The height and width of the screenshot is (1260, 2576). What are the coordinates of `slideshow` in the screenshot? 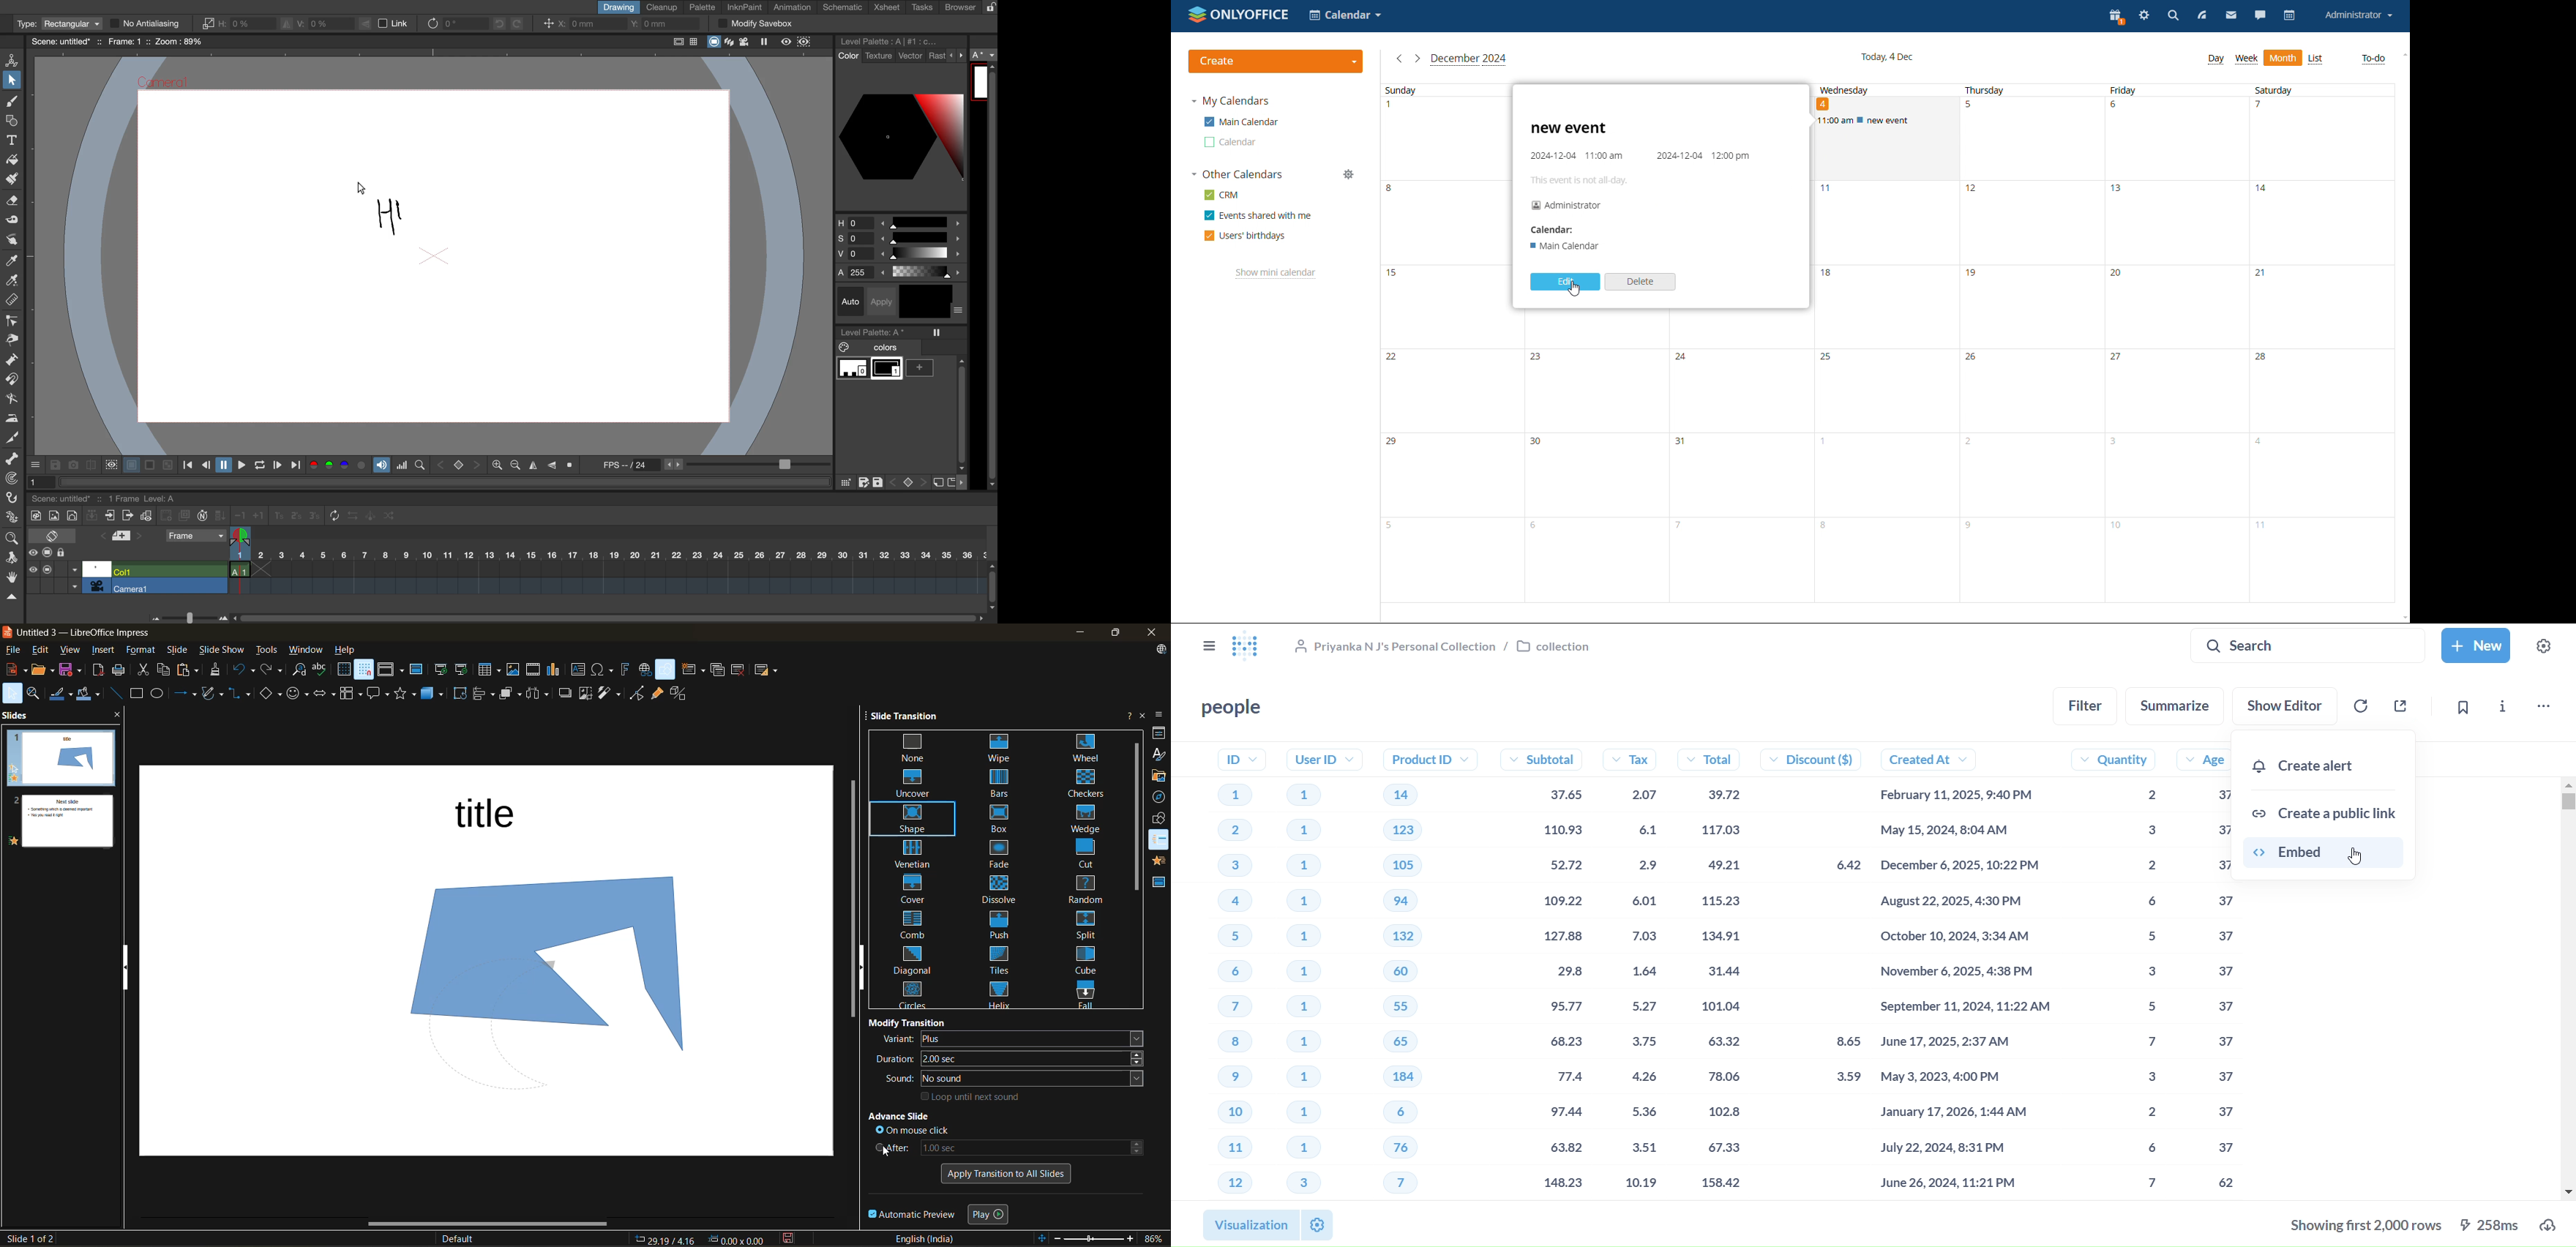 It's located at (224, 649).